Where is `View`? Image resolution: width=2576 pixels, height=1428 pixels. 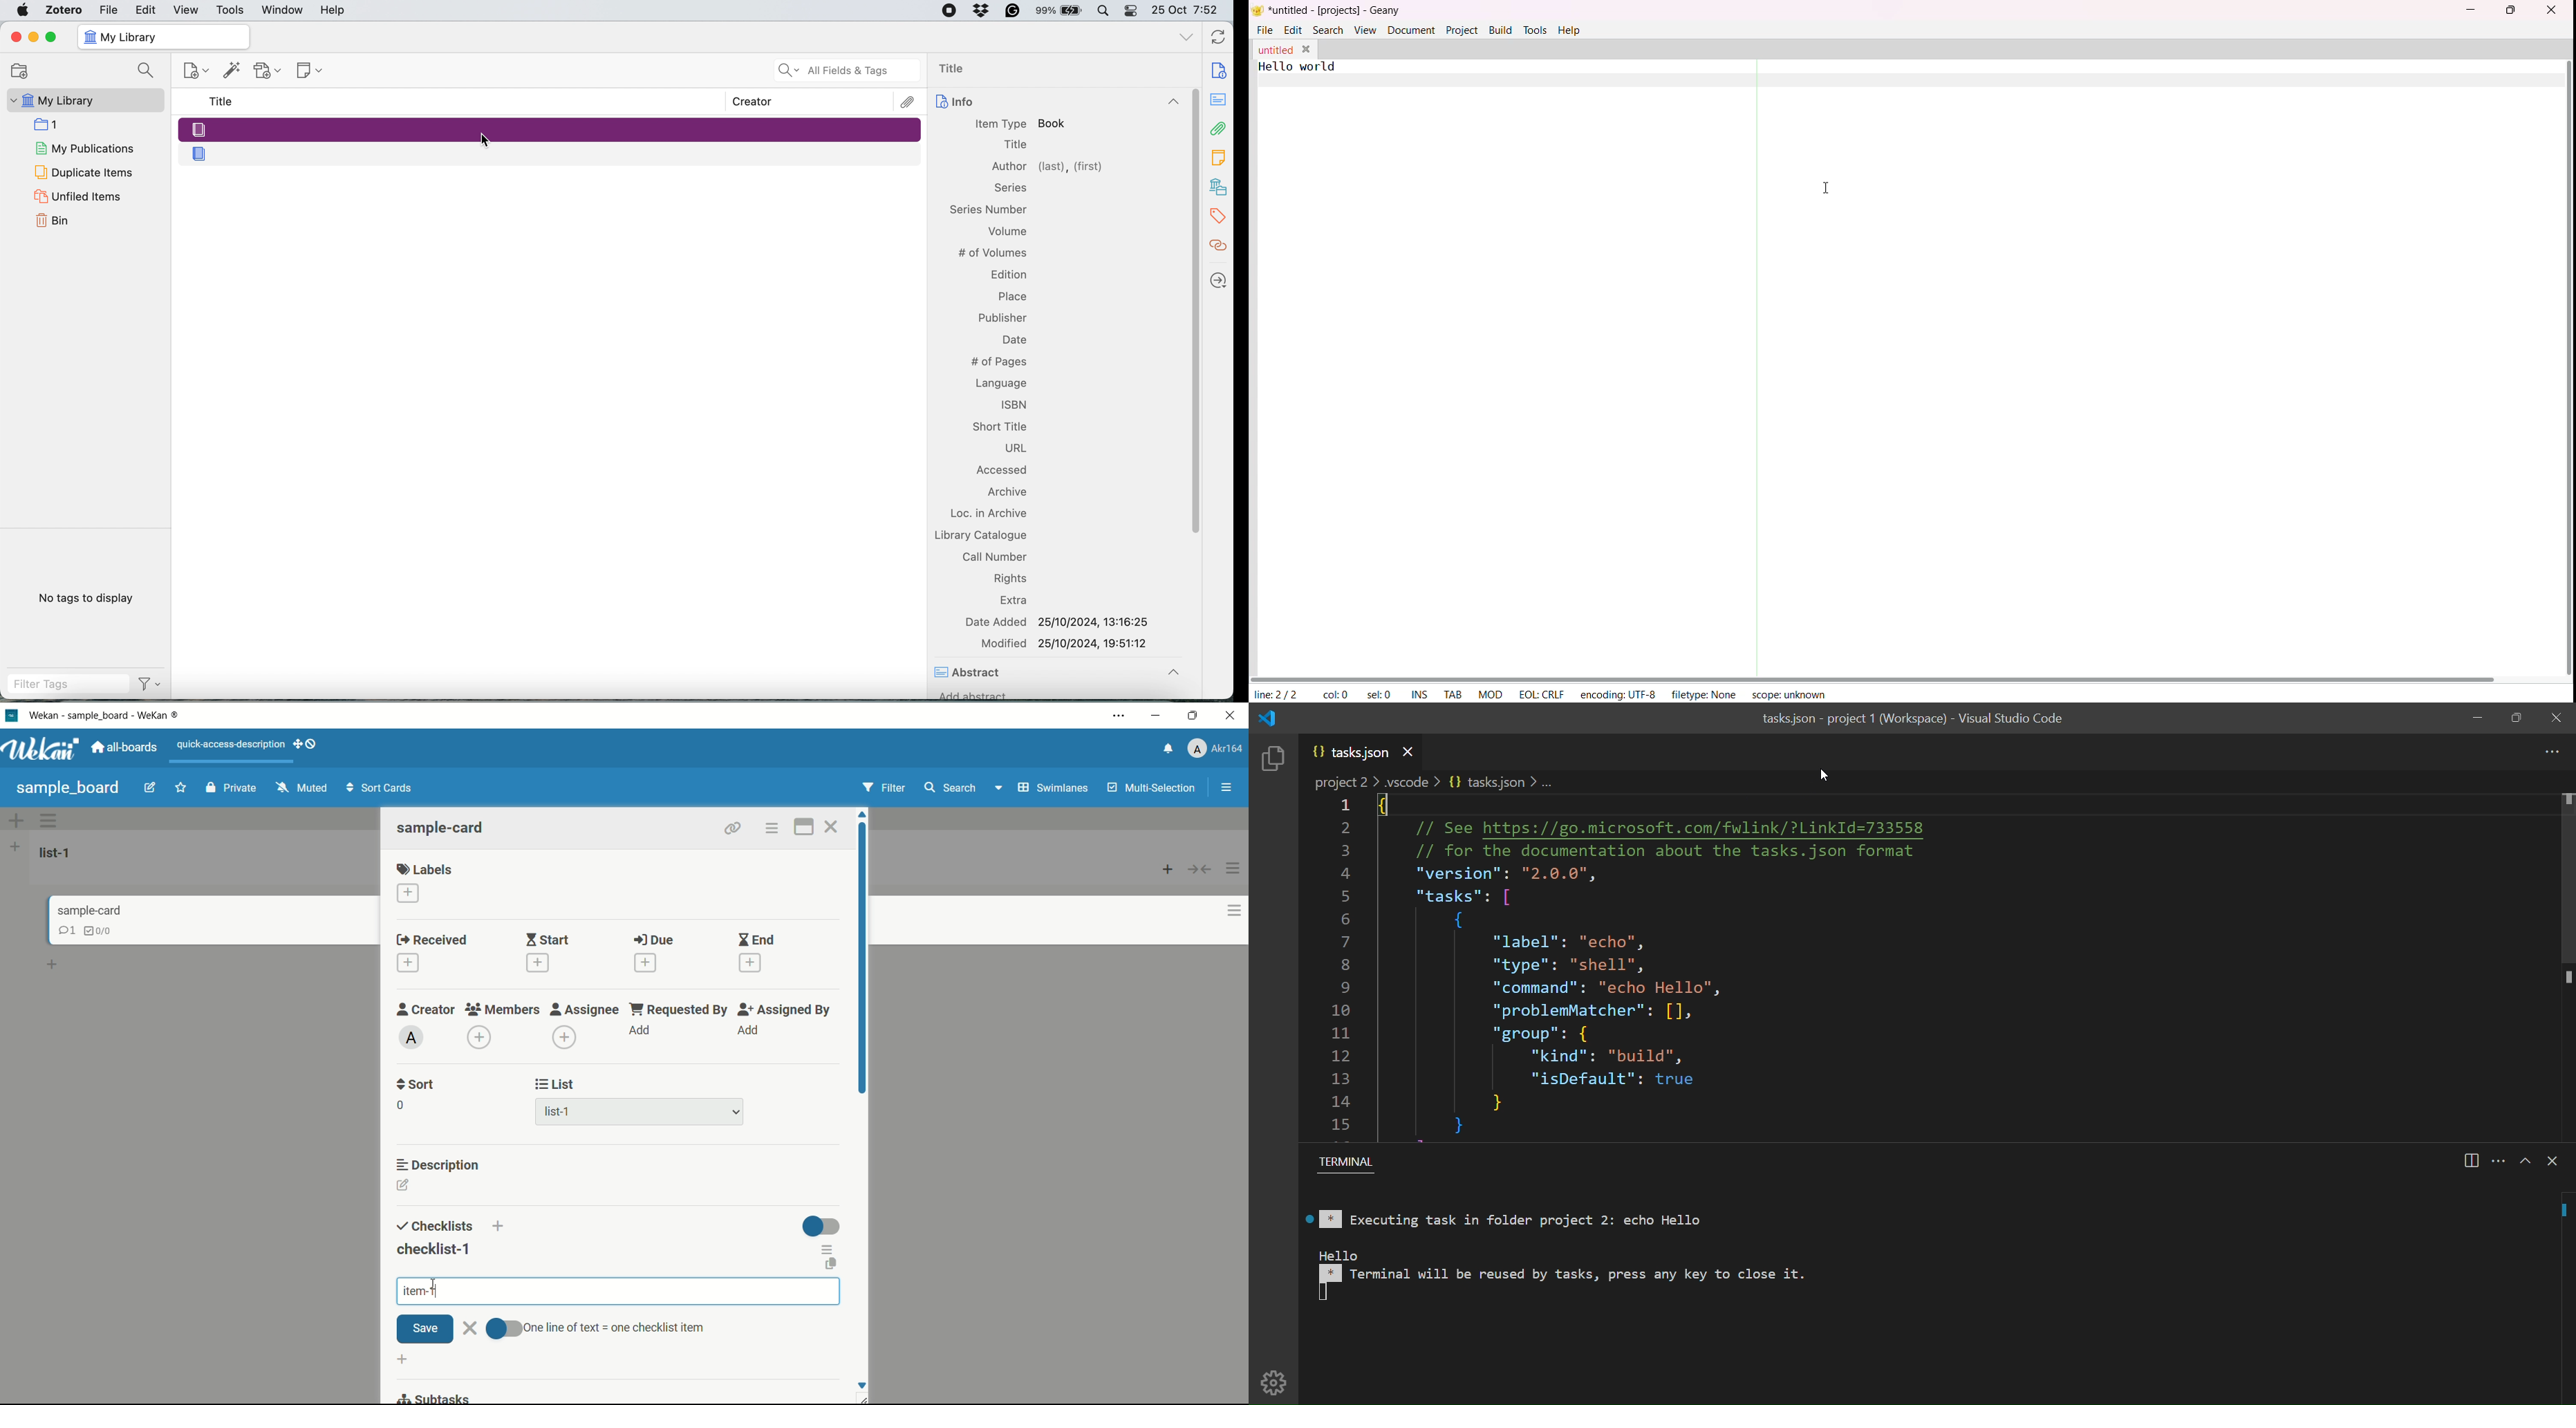
View is located at coordinates (187, 10).